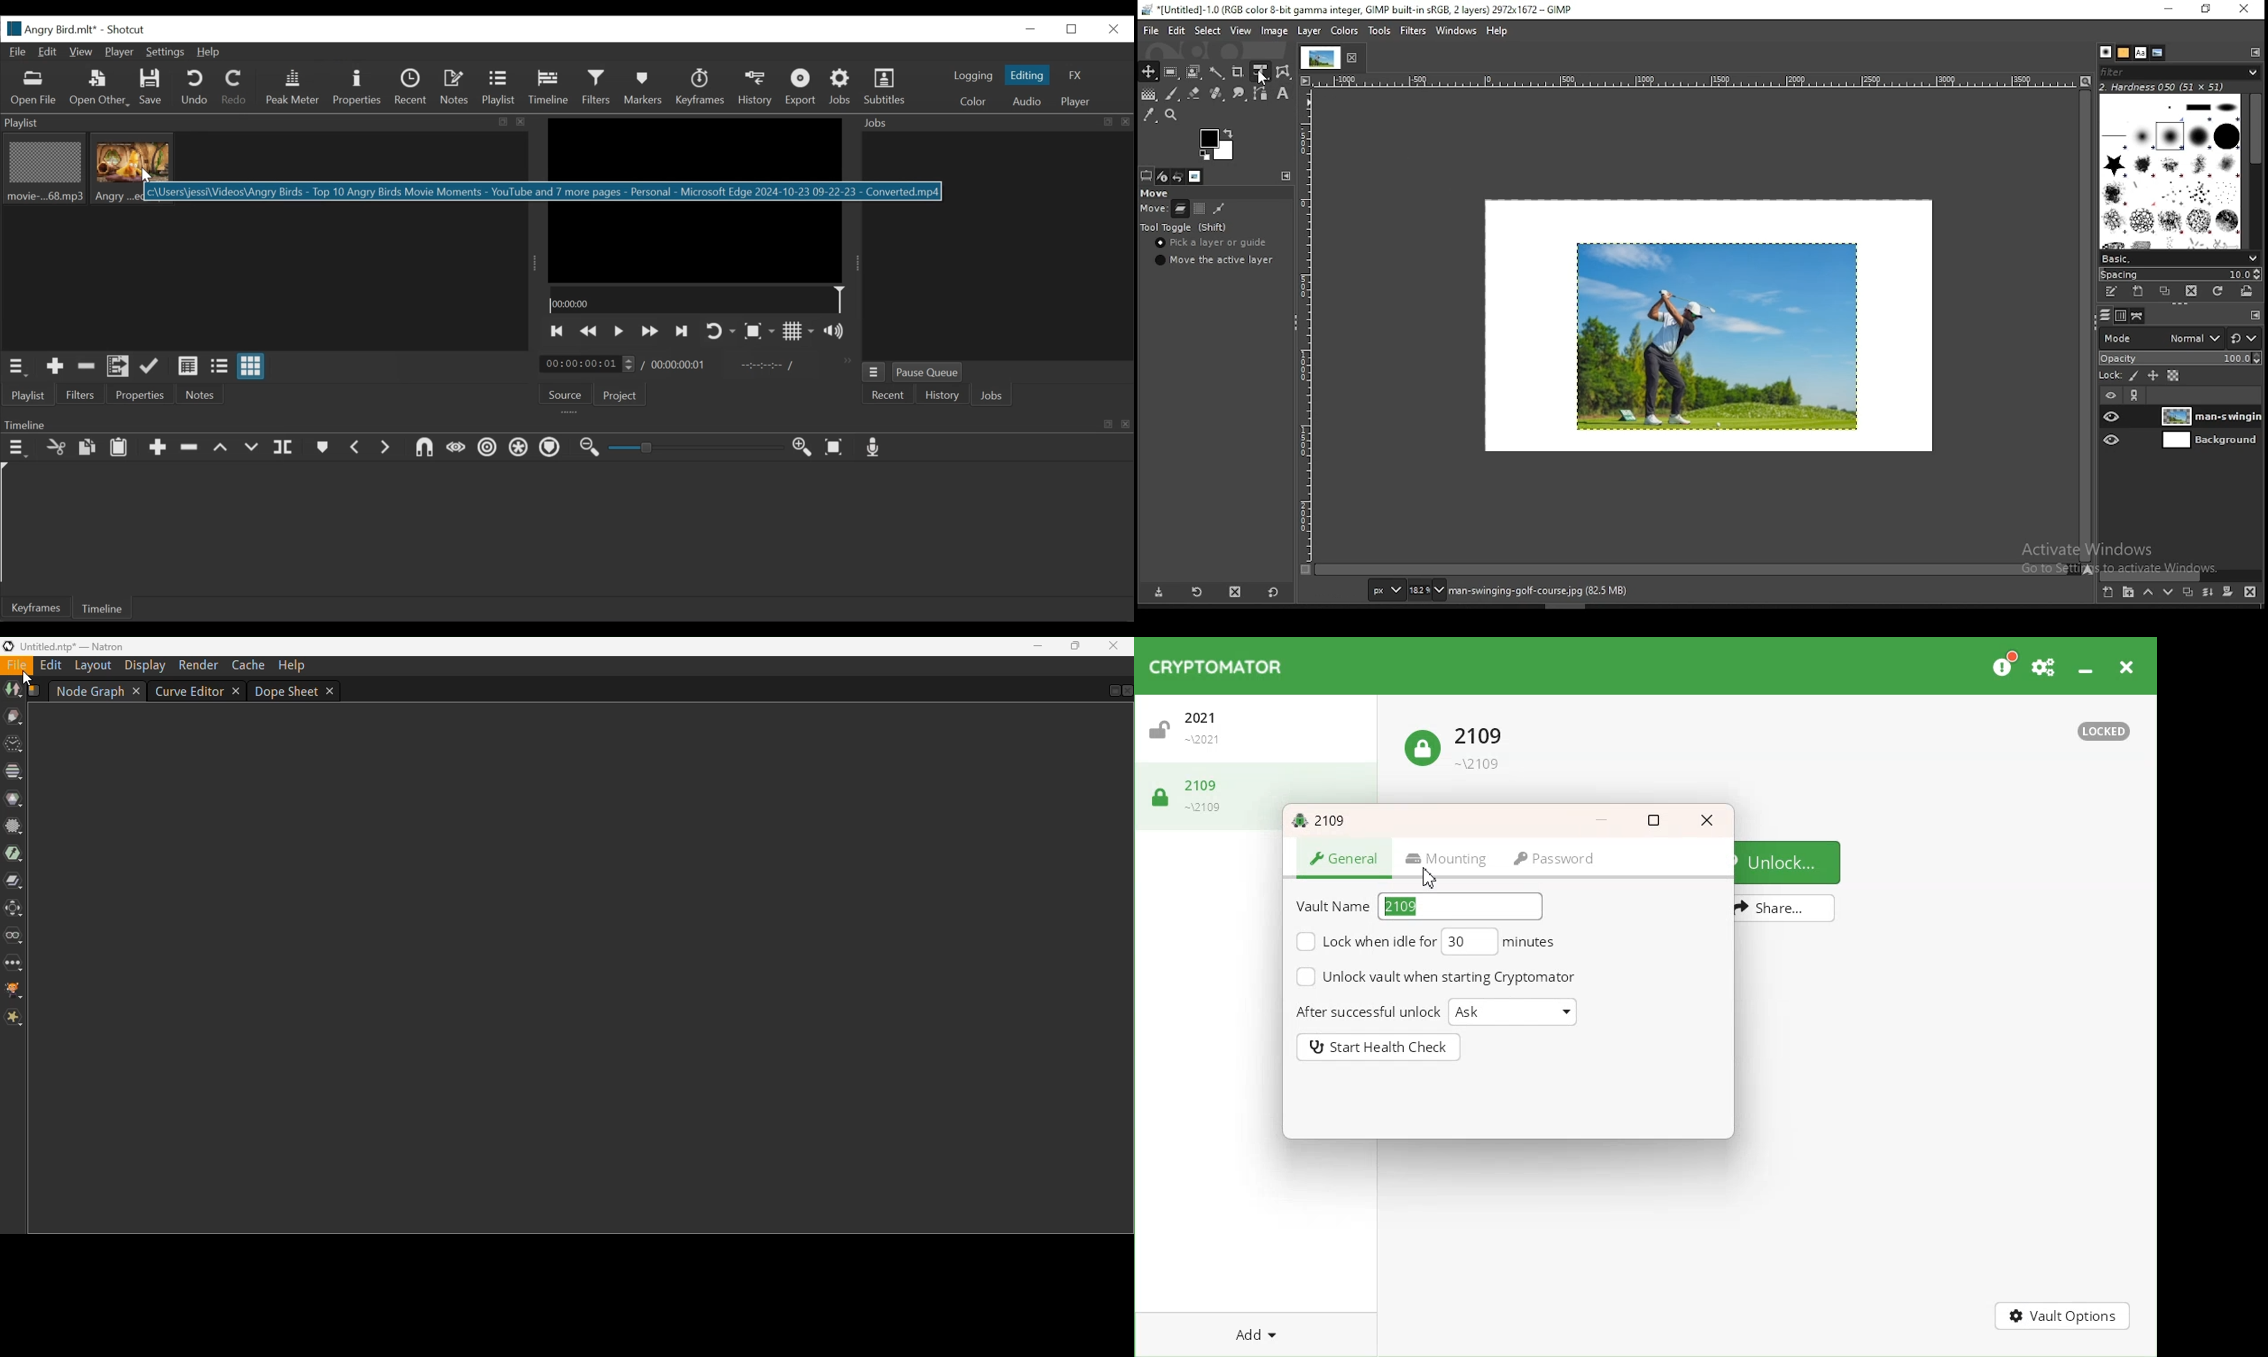  Describe the element at coordinates (1173, 73) in the screenshot. I see `rectangular selection tool` at that location.